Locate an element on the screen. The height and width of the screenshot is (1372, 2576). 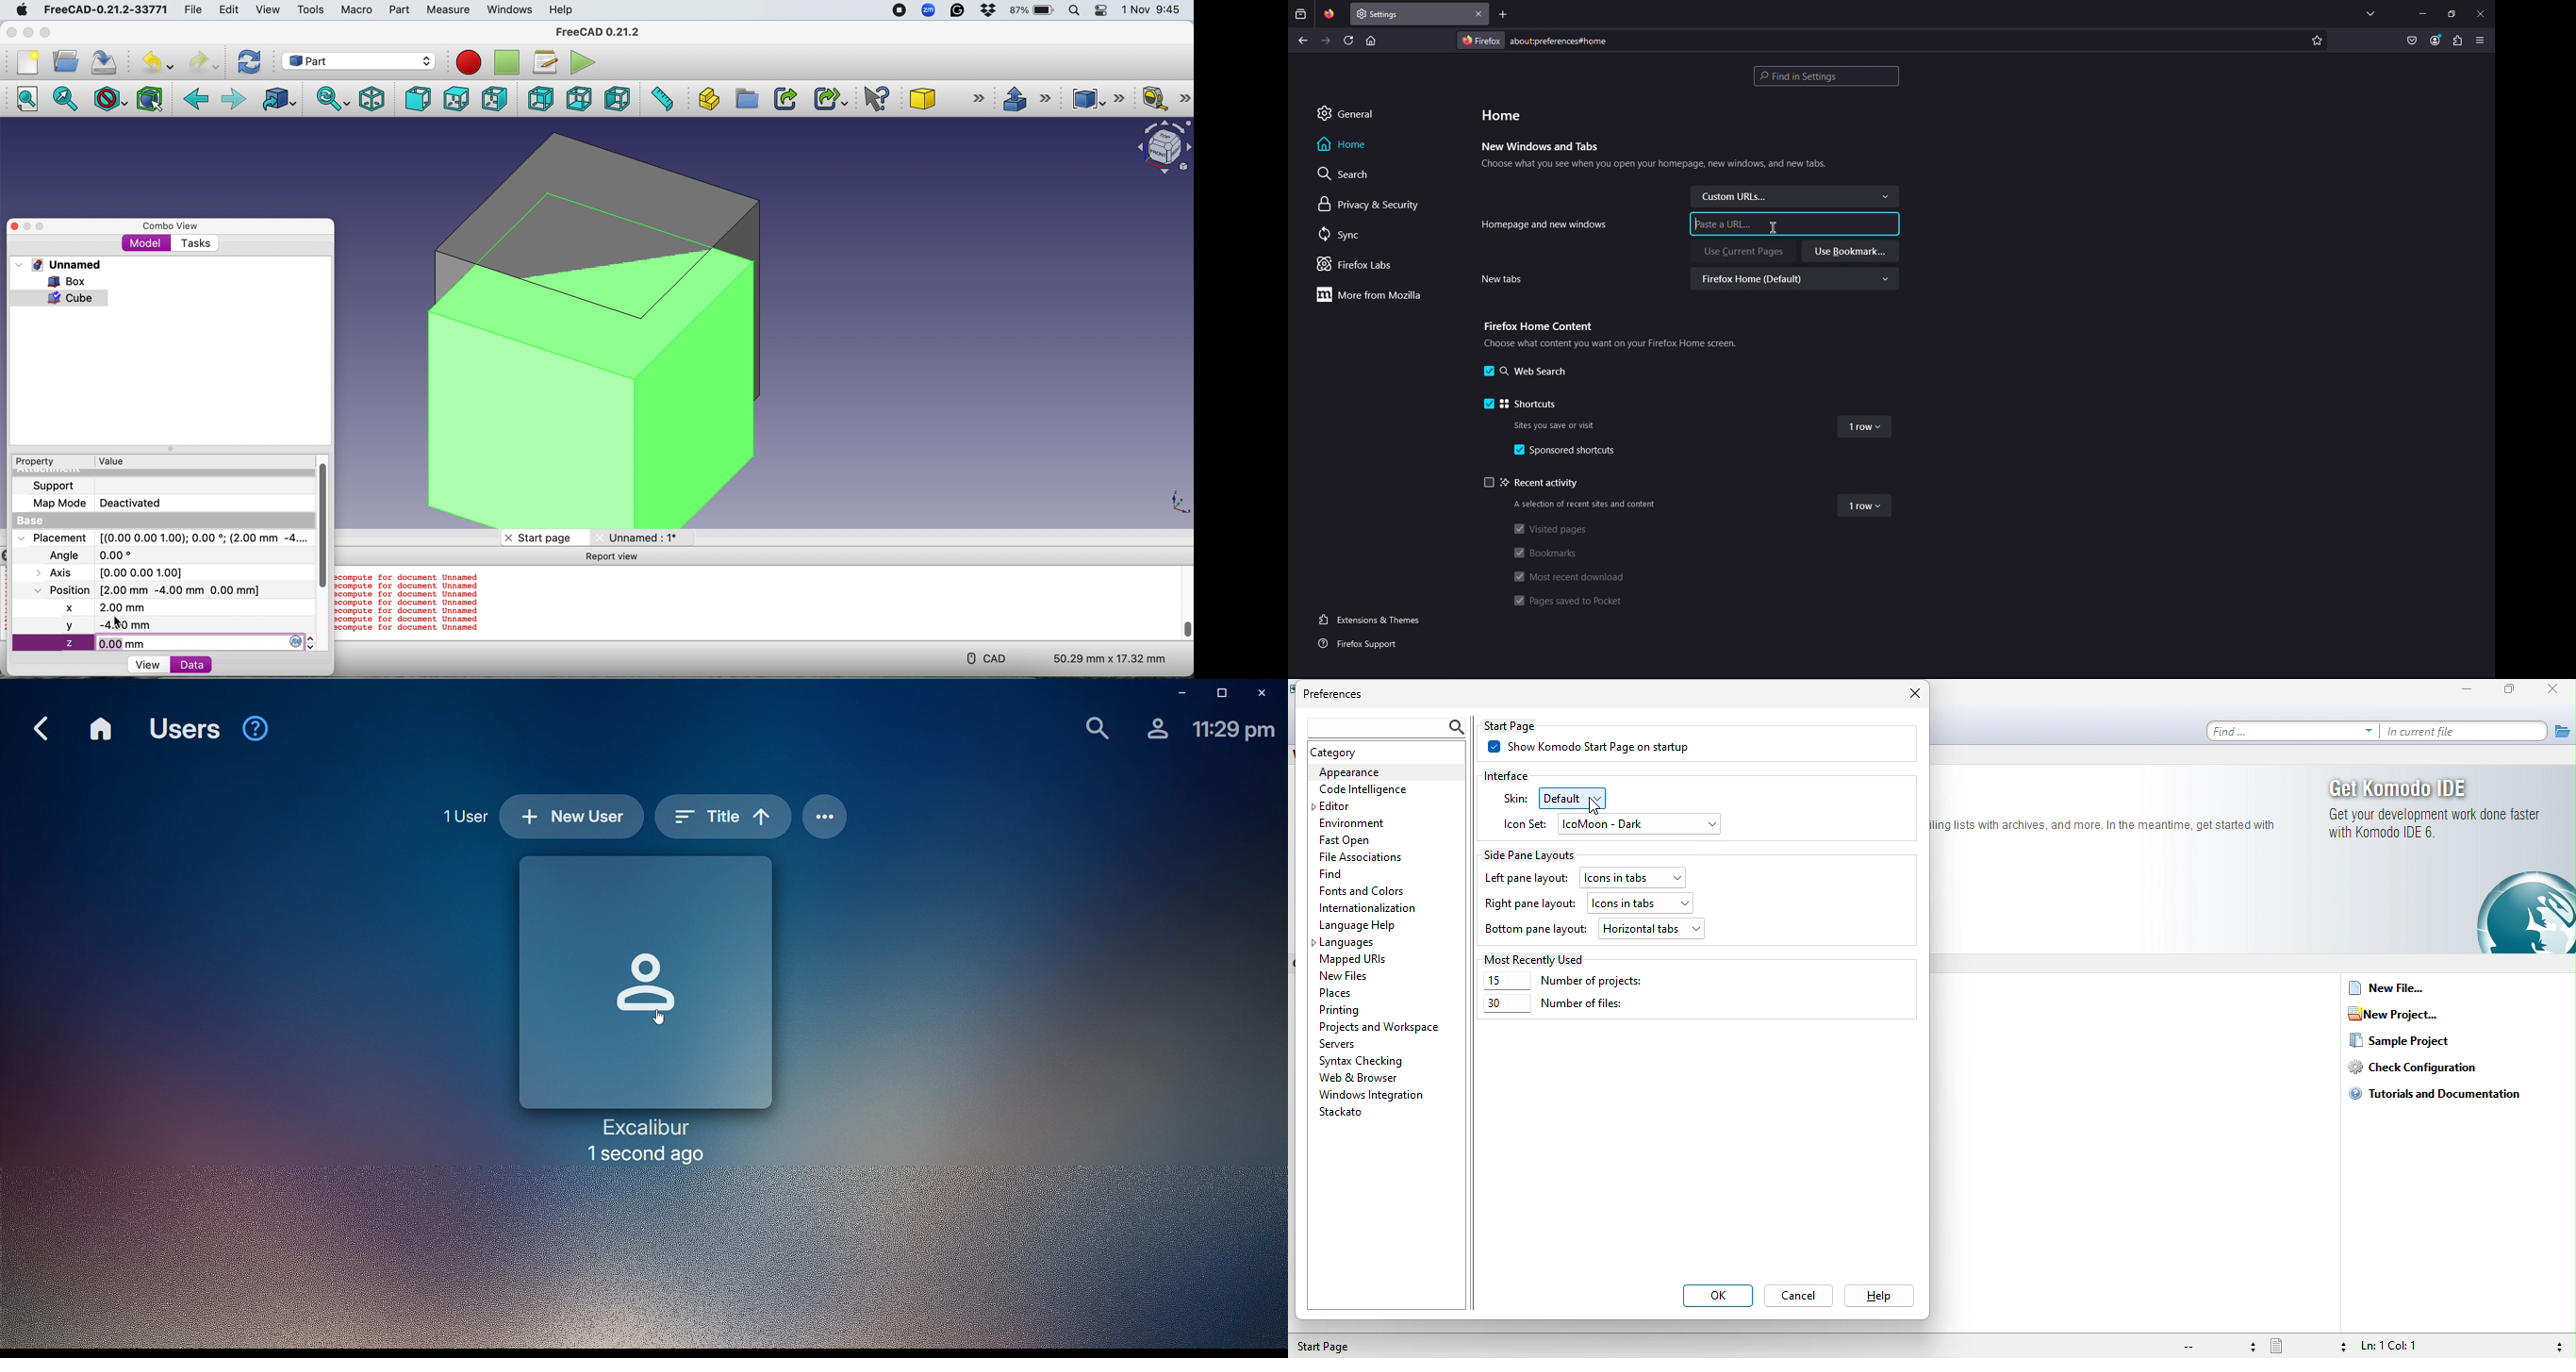
minimise is located at coordinates (28, 32).